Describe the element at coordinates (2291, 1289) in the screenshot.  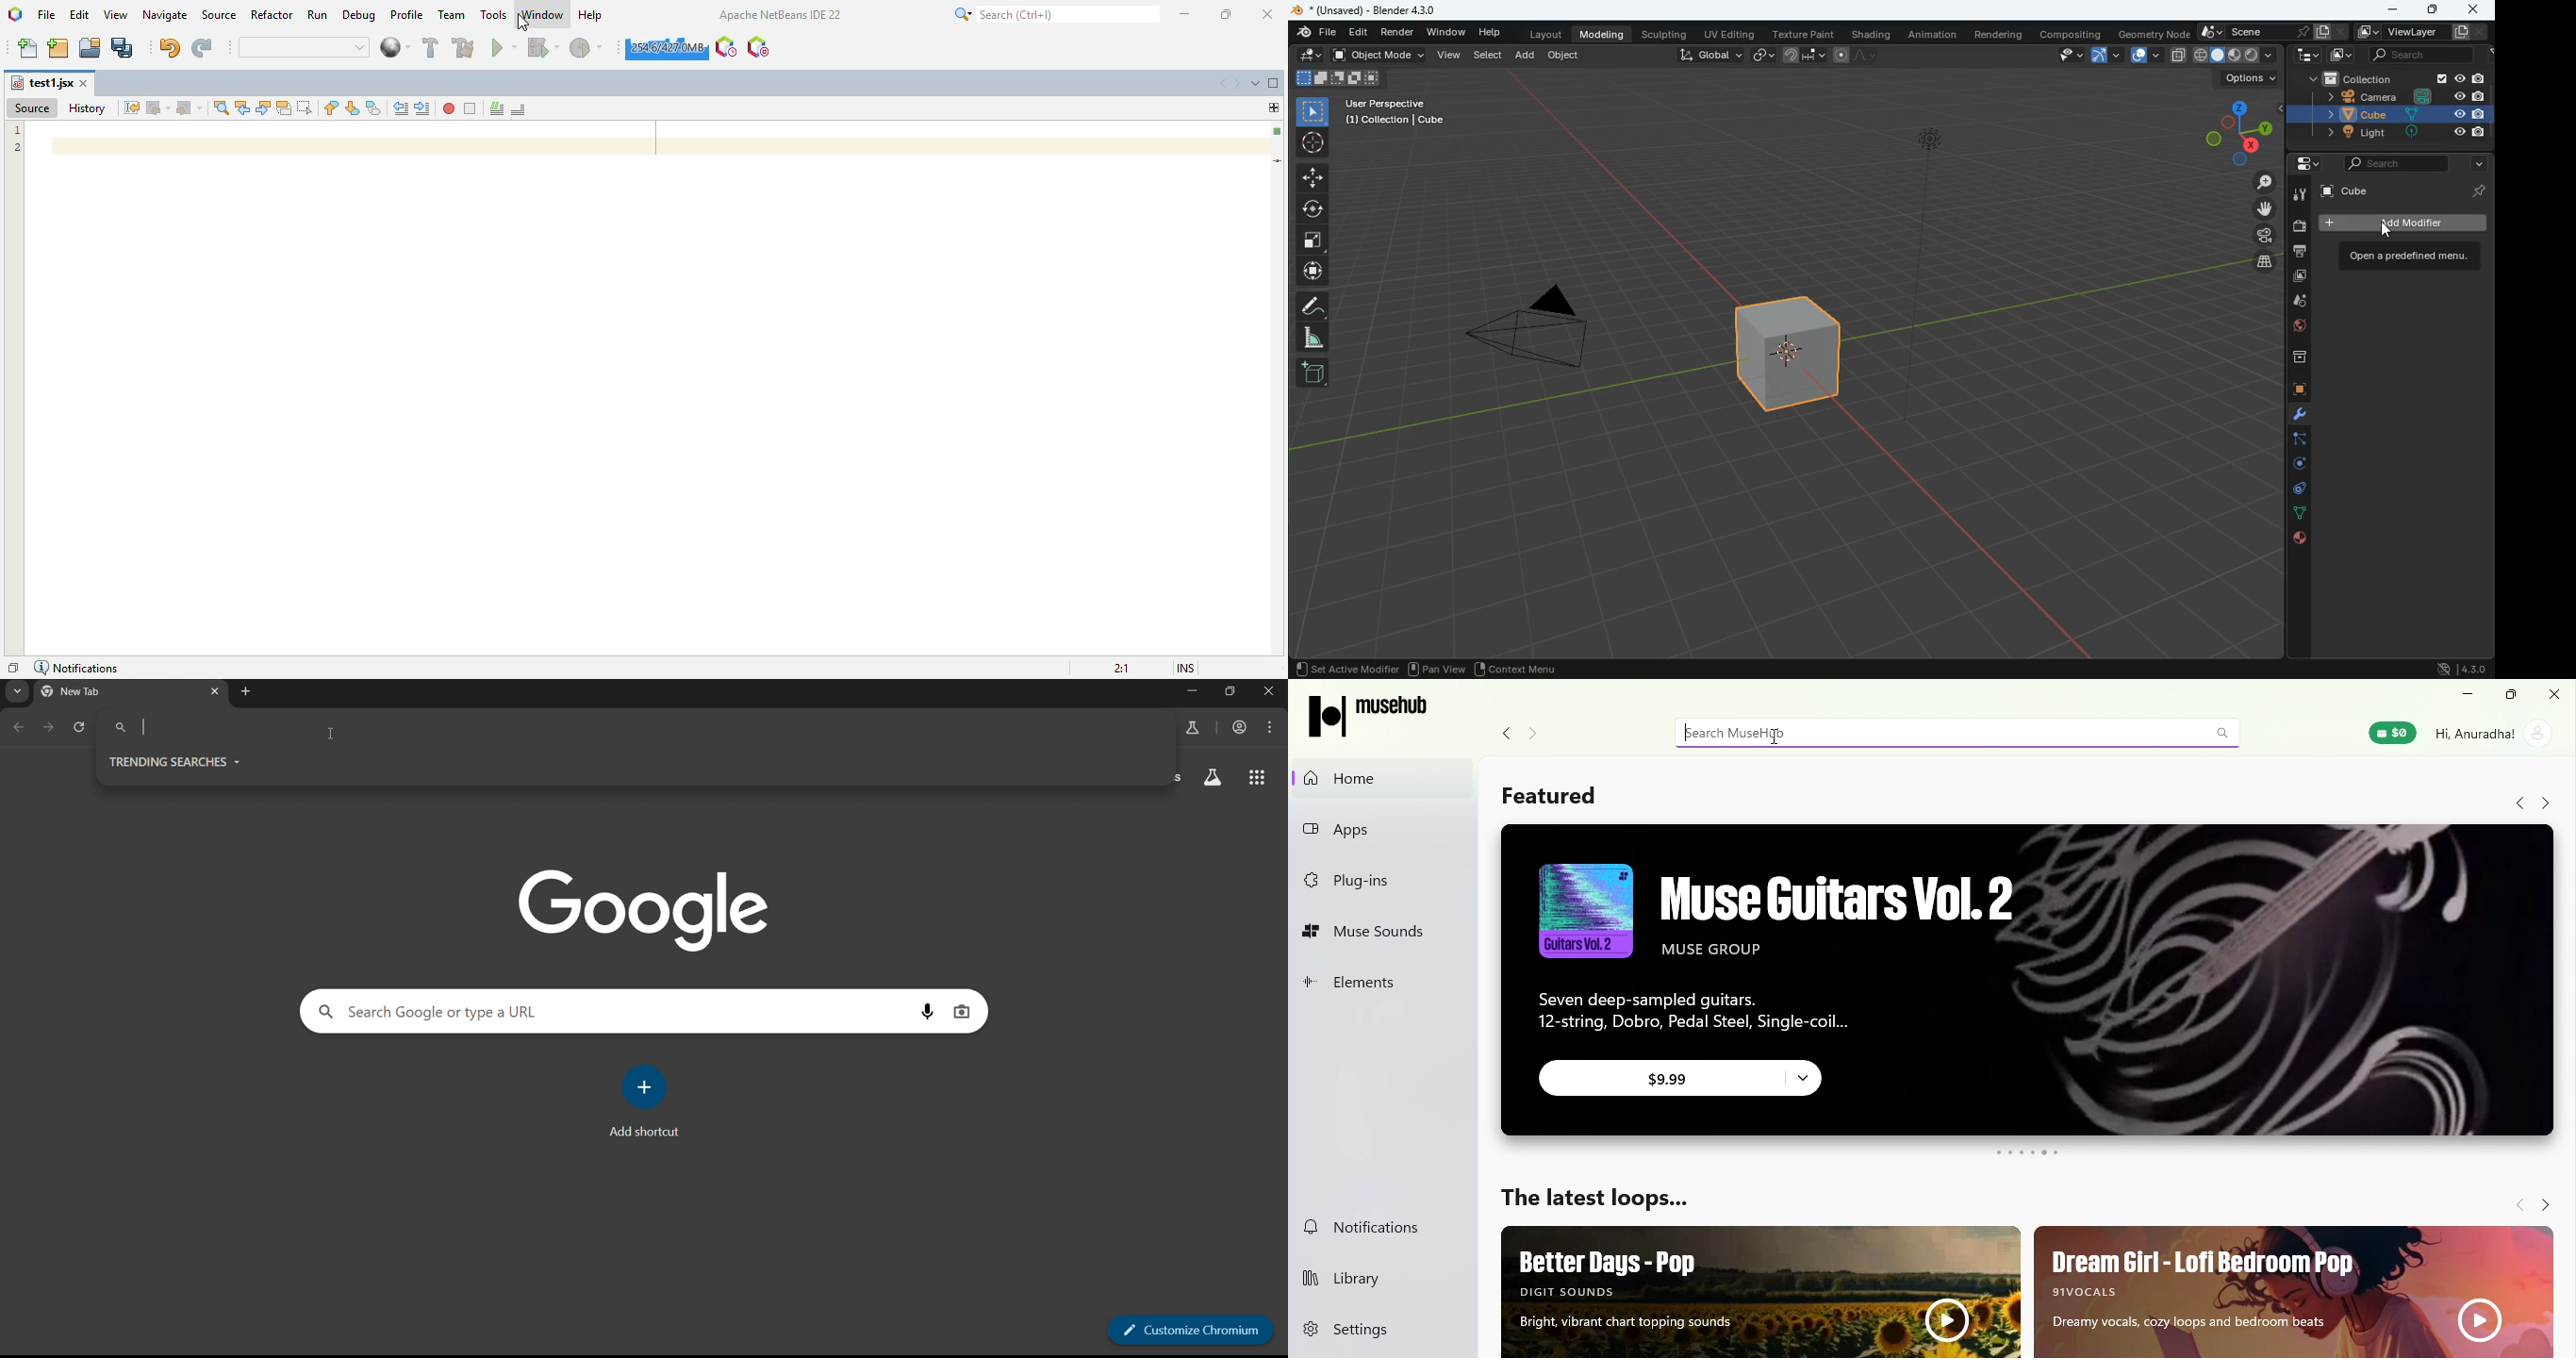
I see `Ad` at that location.